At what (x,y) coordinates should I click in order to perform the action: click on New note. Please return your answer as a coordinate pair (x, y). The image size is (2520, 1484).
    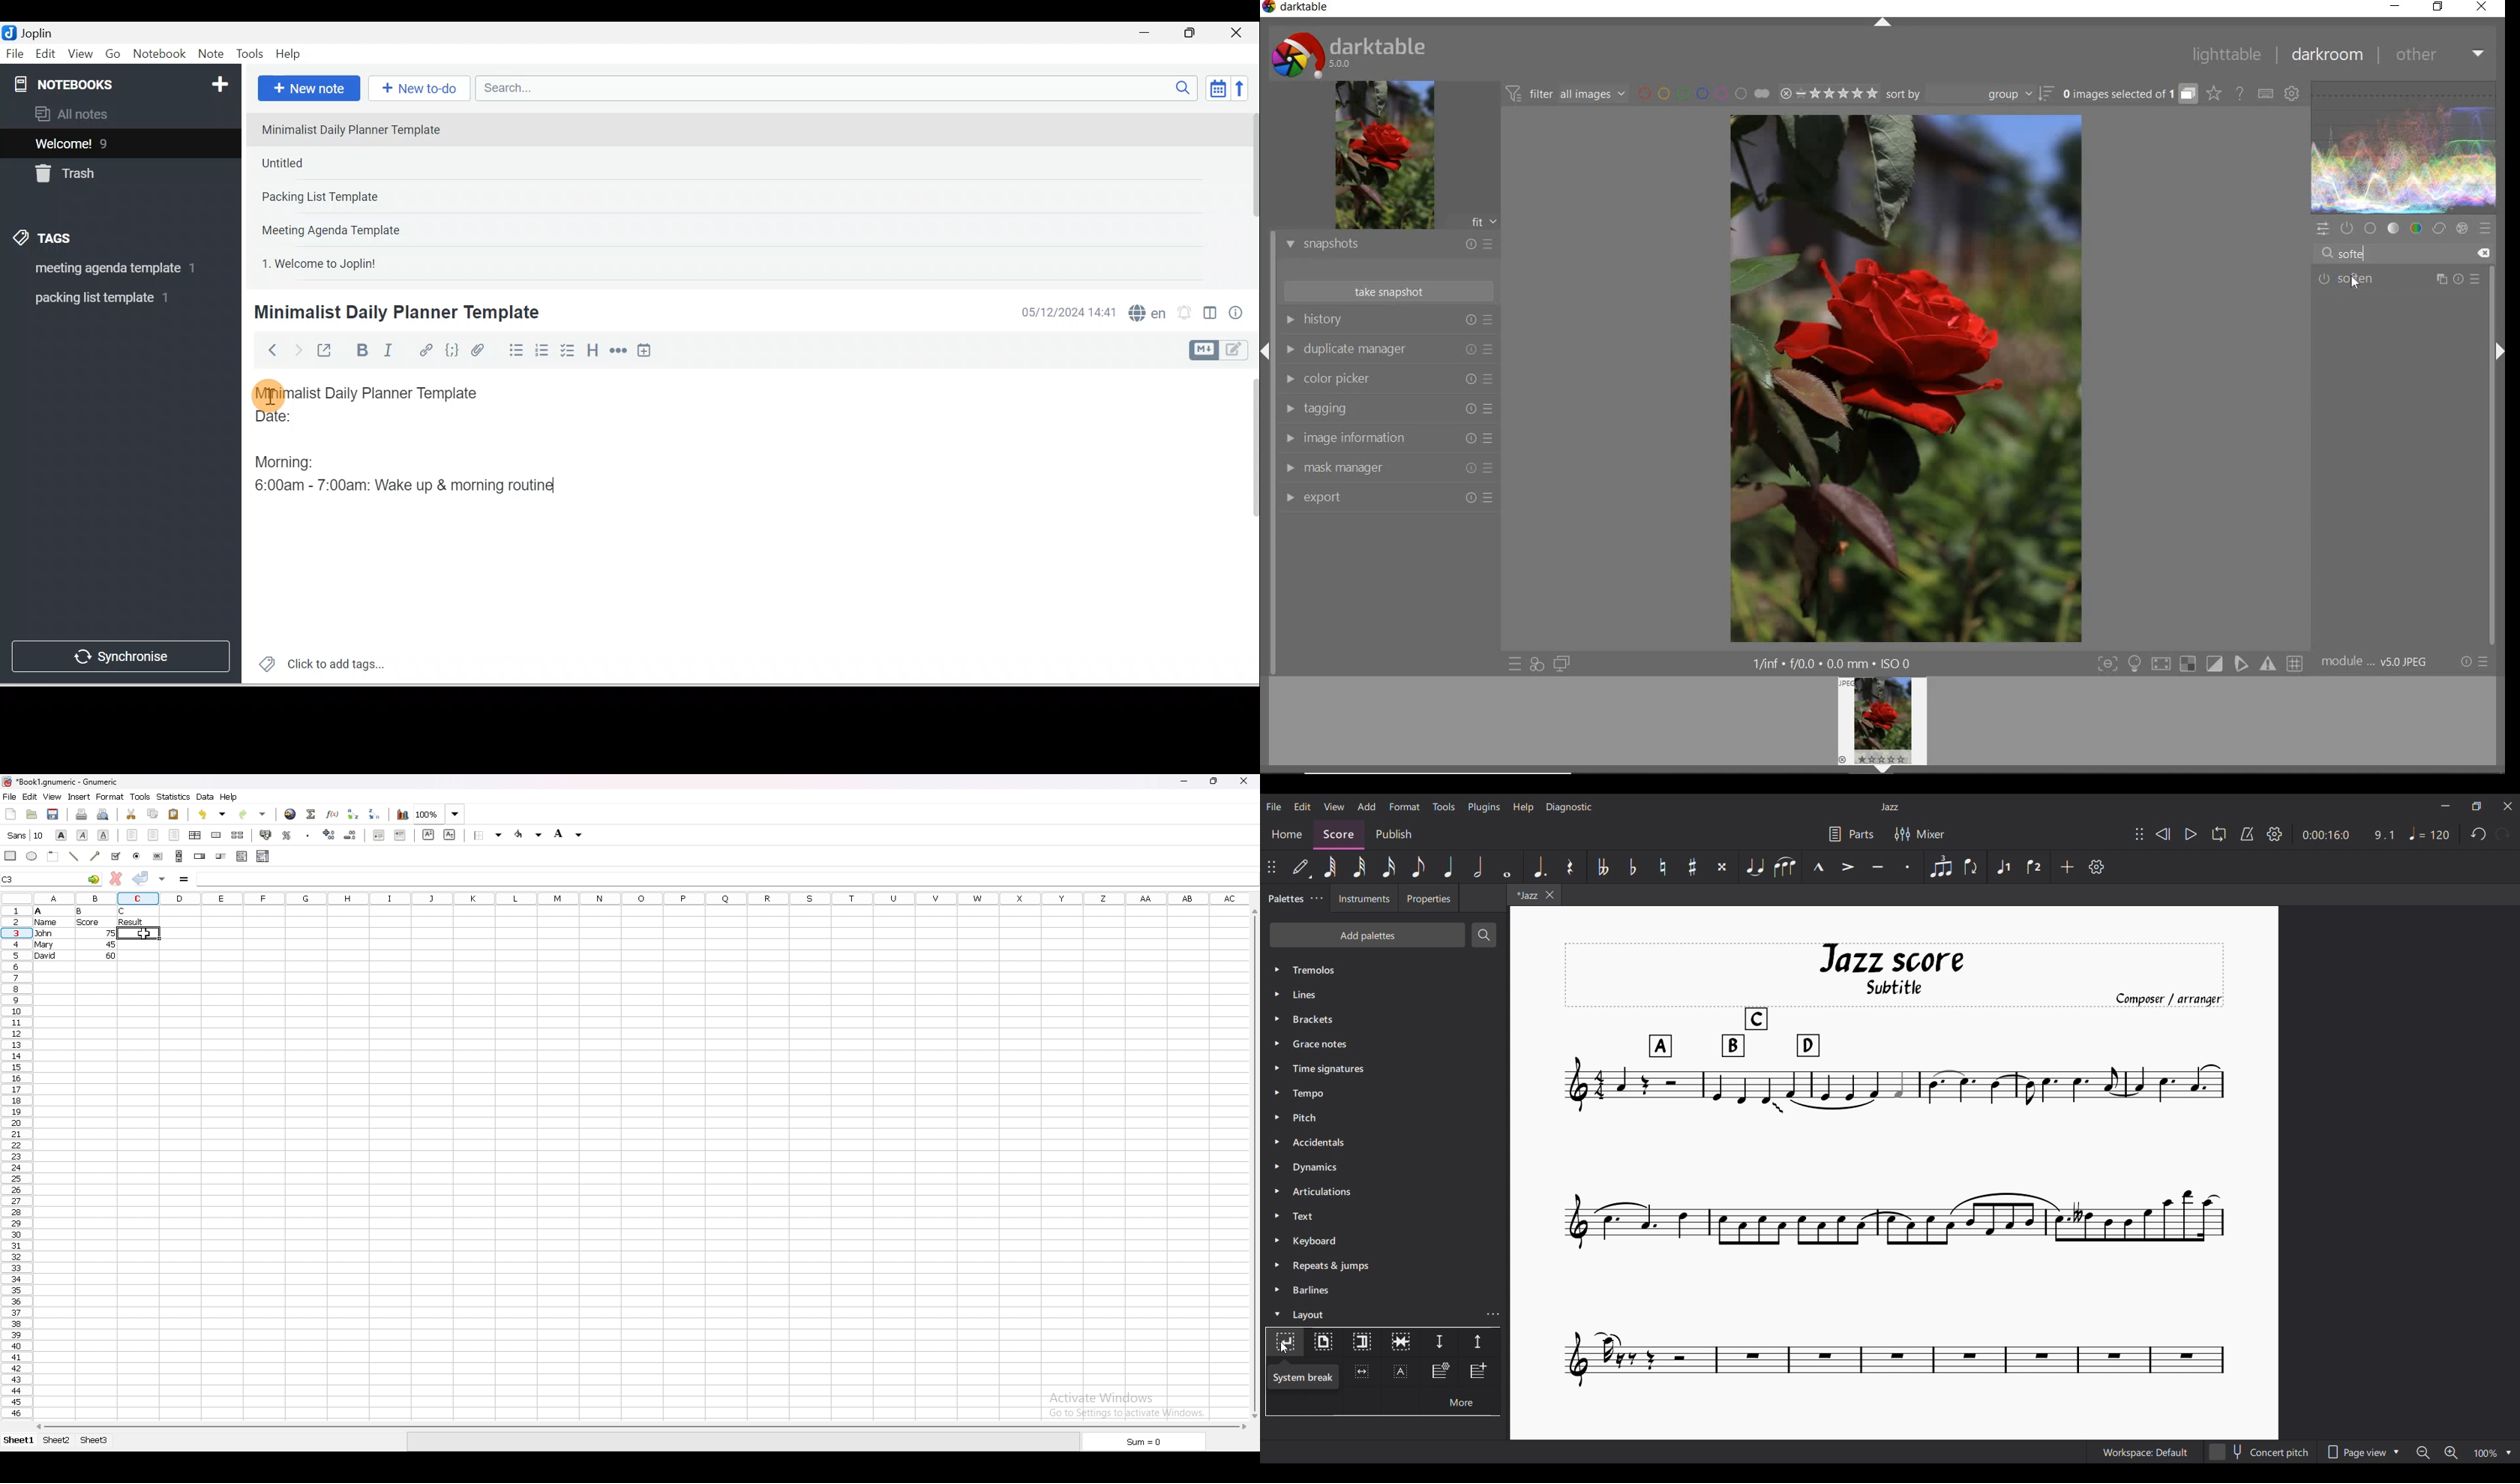
    Looking at the image, I should click on (306, 89).